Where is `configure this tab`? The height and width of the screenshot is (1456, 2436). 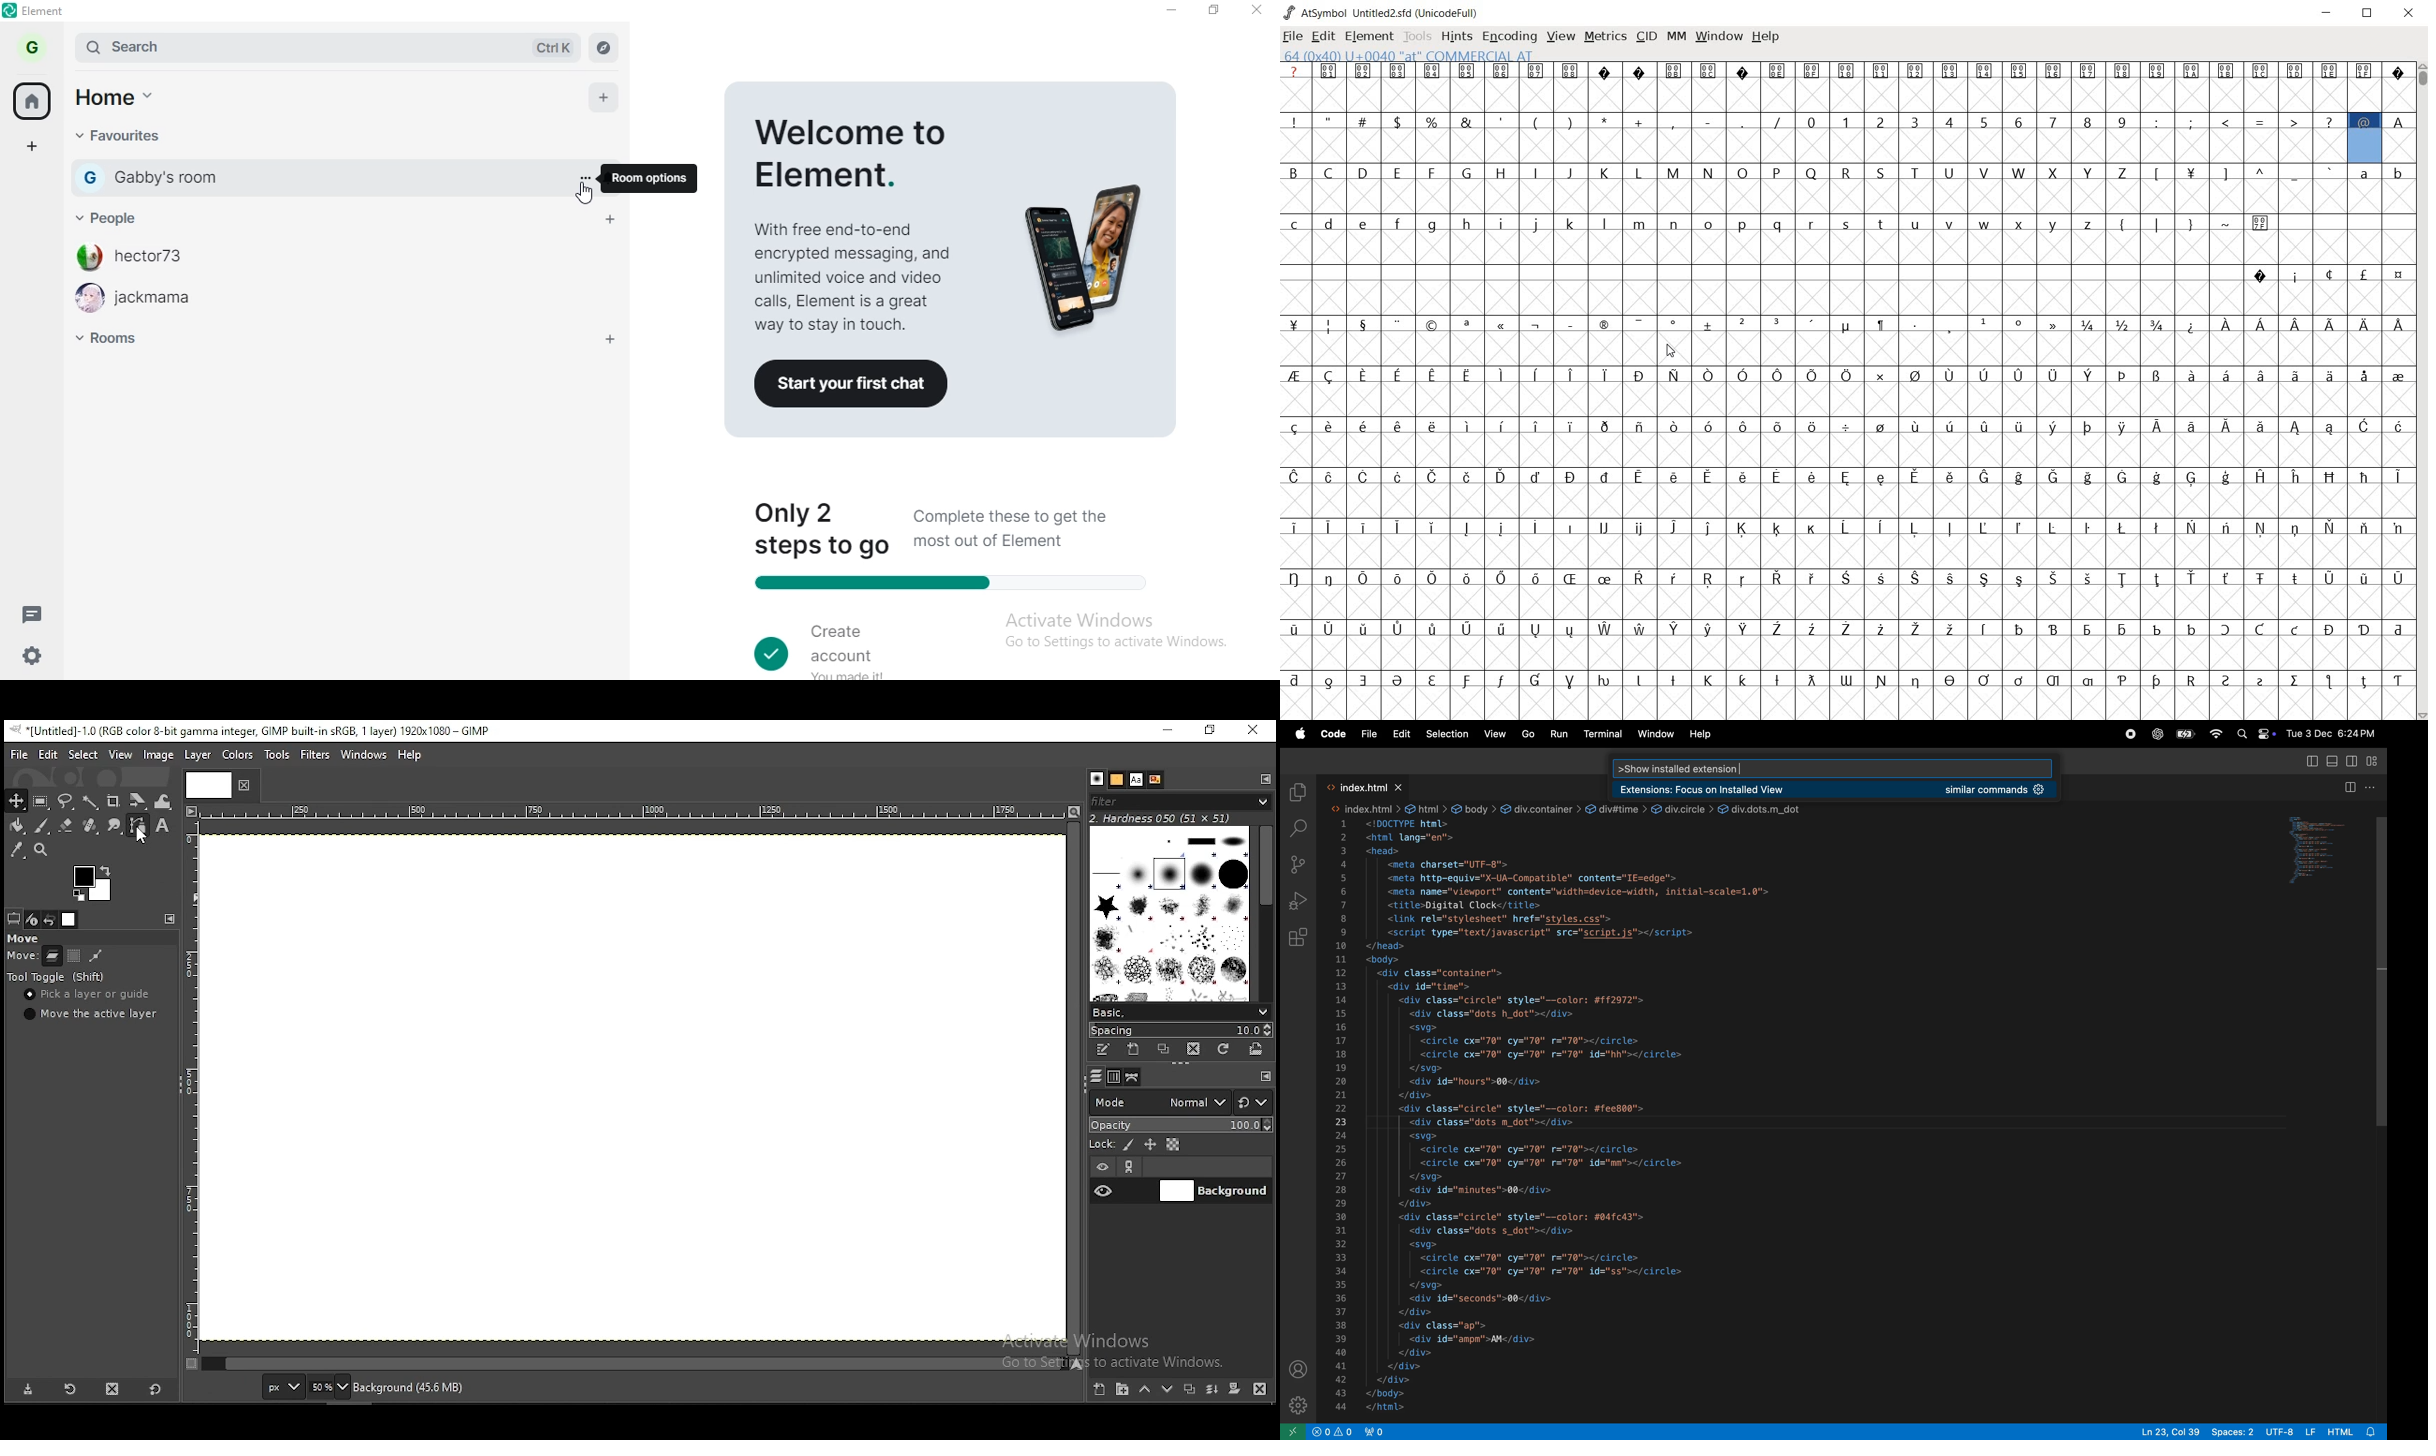 configure this tab is located at coordinates (1268, 1076).